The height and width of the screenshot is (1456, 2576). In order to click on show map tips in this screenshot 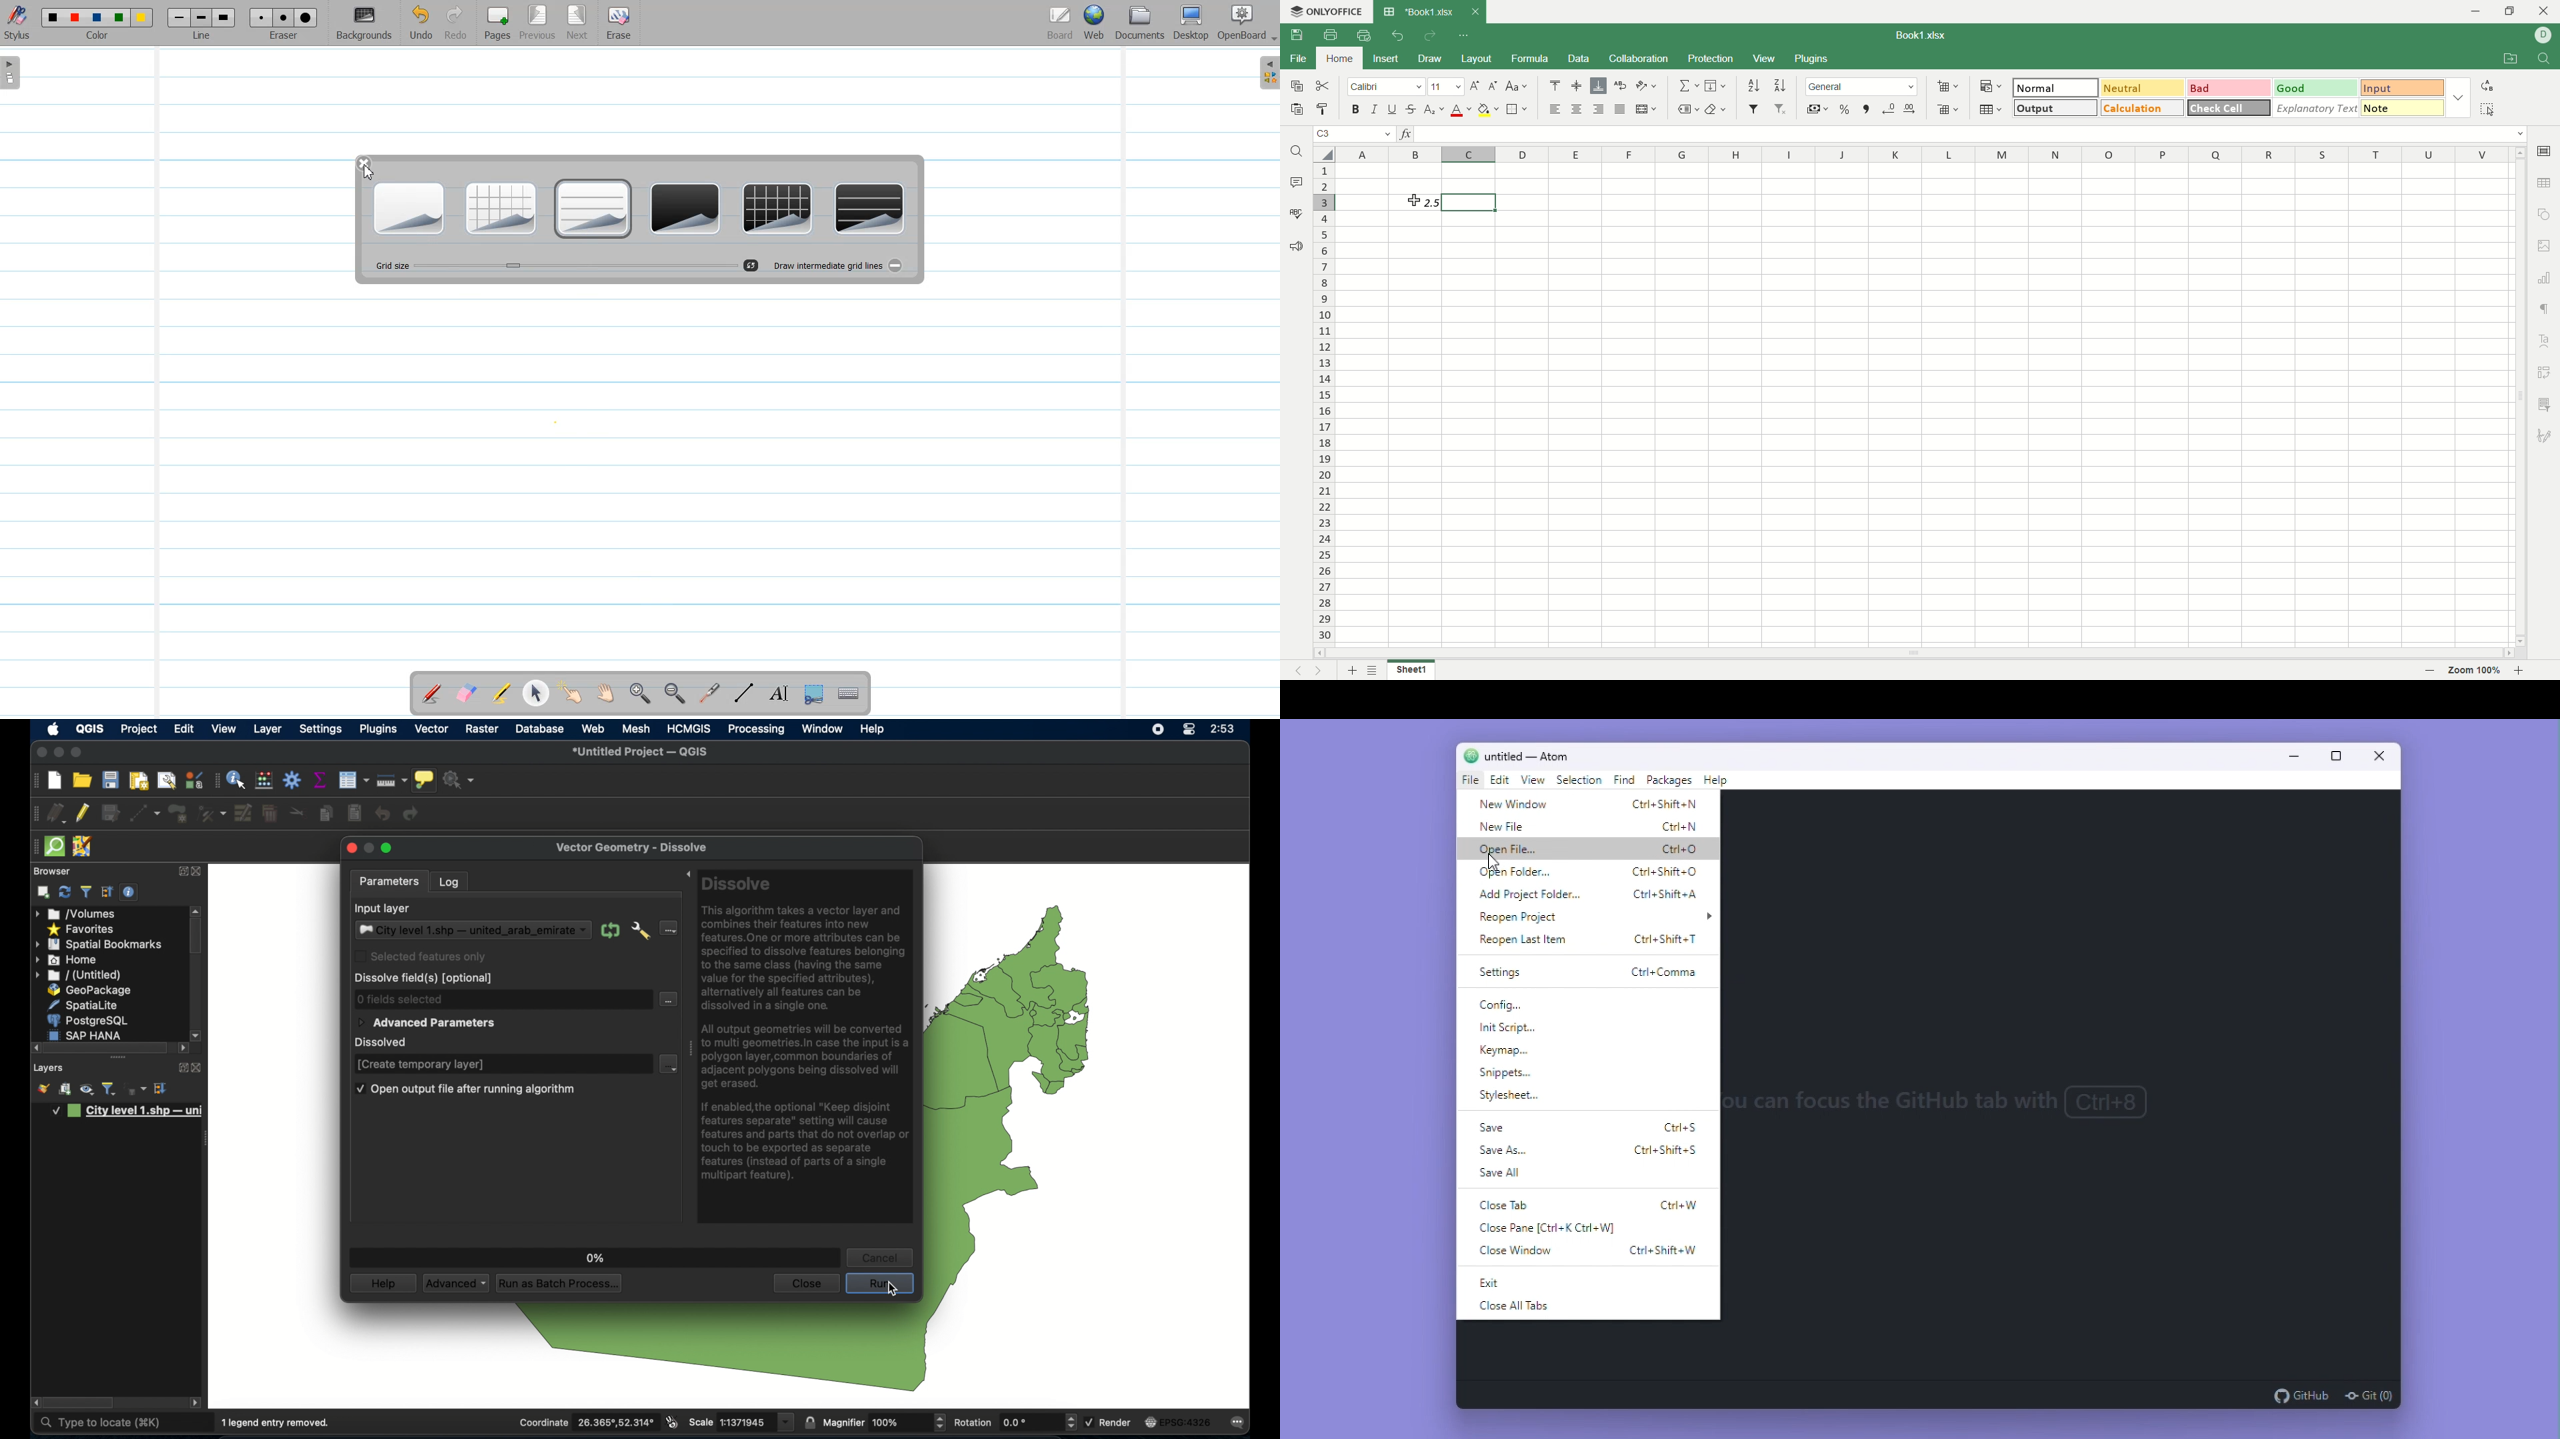, I will do `click(427, 781)`.